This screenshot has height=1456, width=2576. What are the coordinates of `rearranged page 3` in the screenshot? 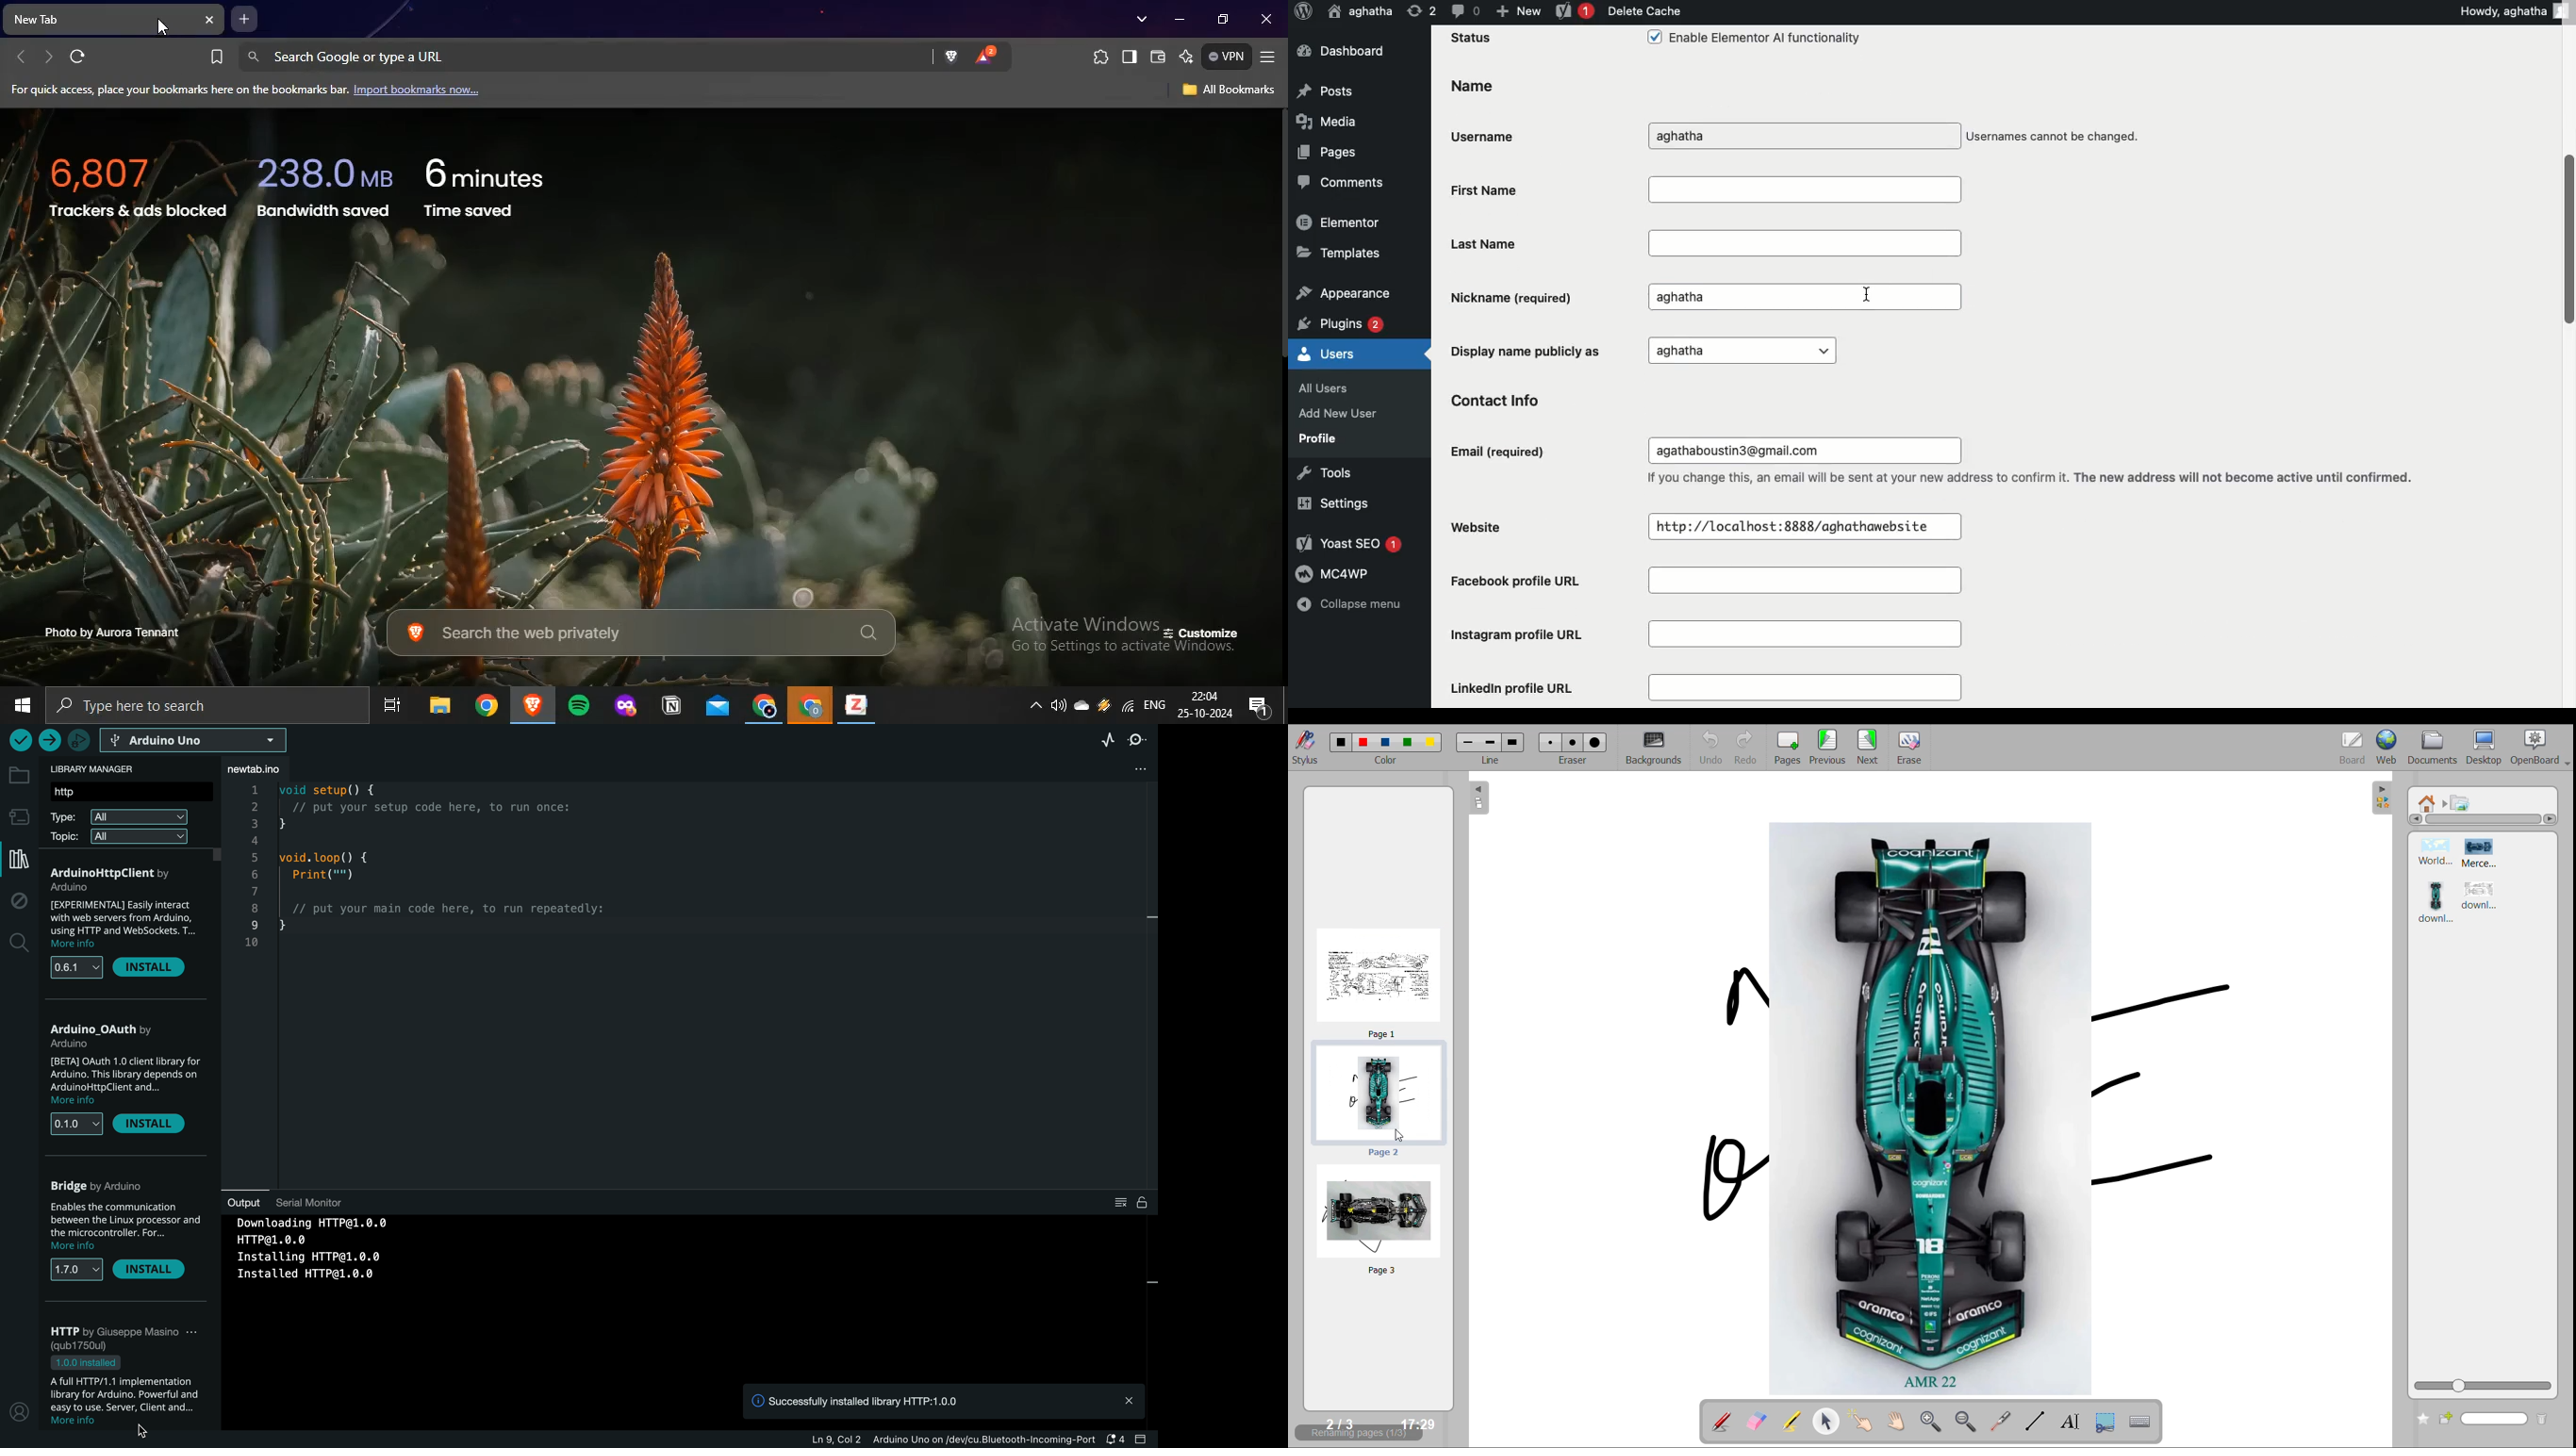 It's located at (1380, 1223).